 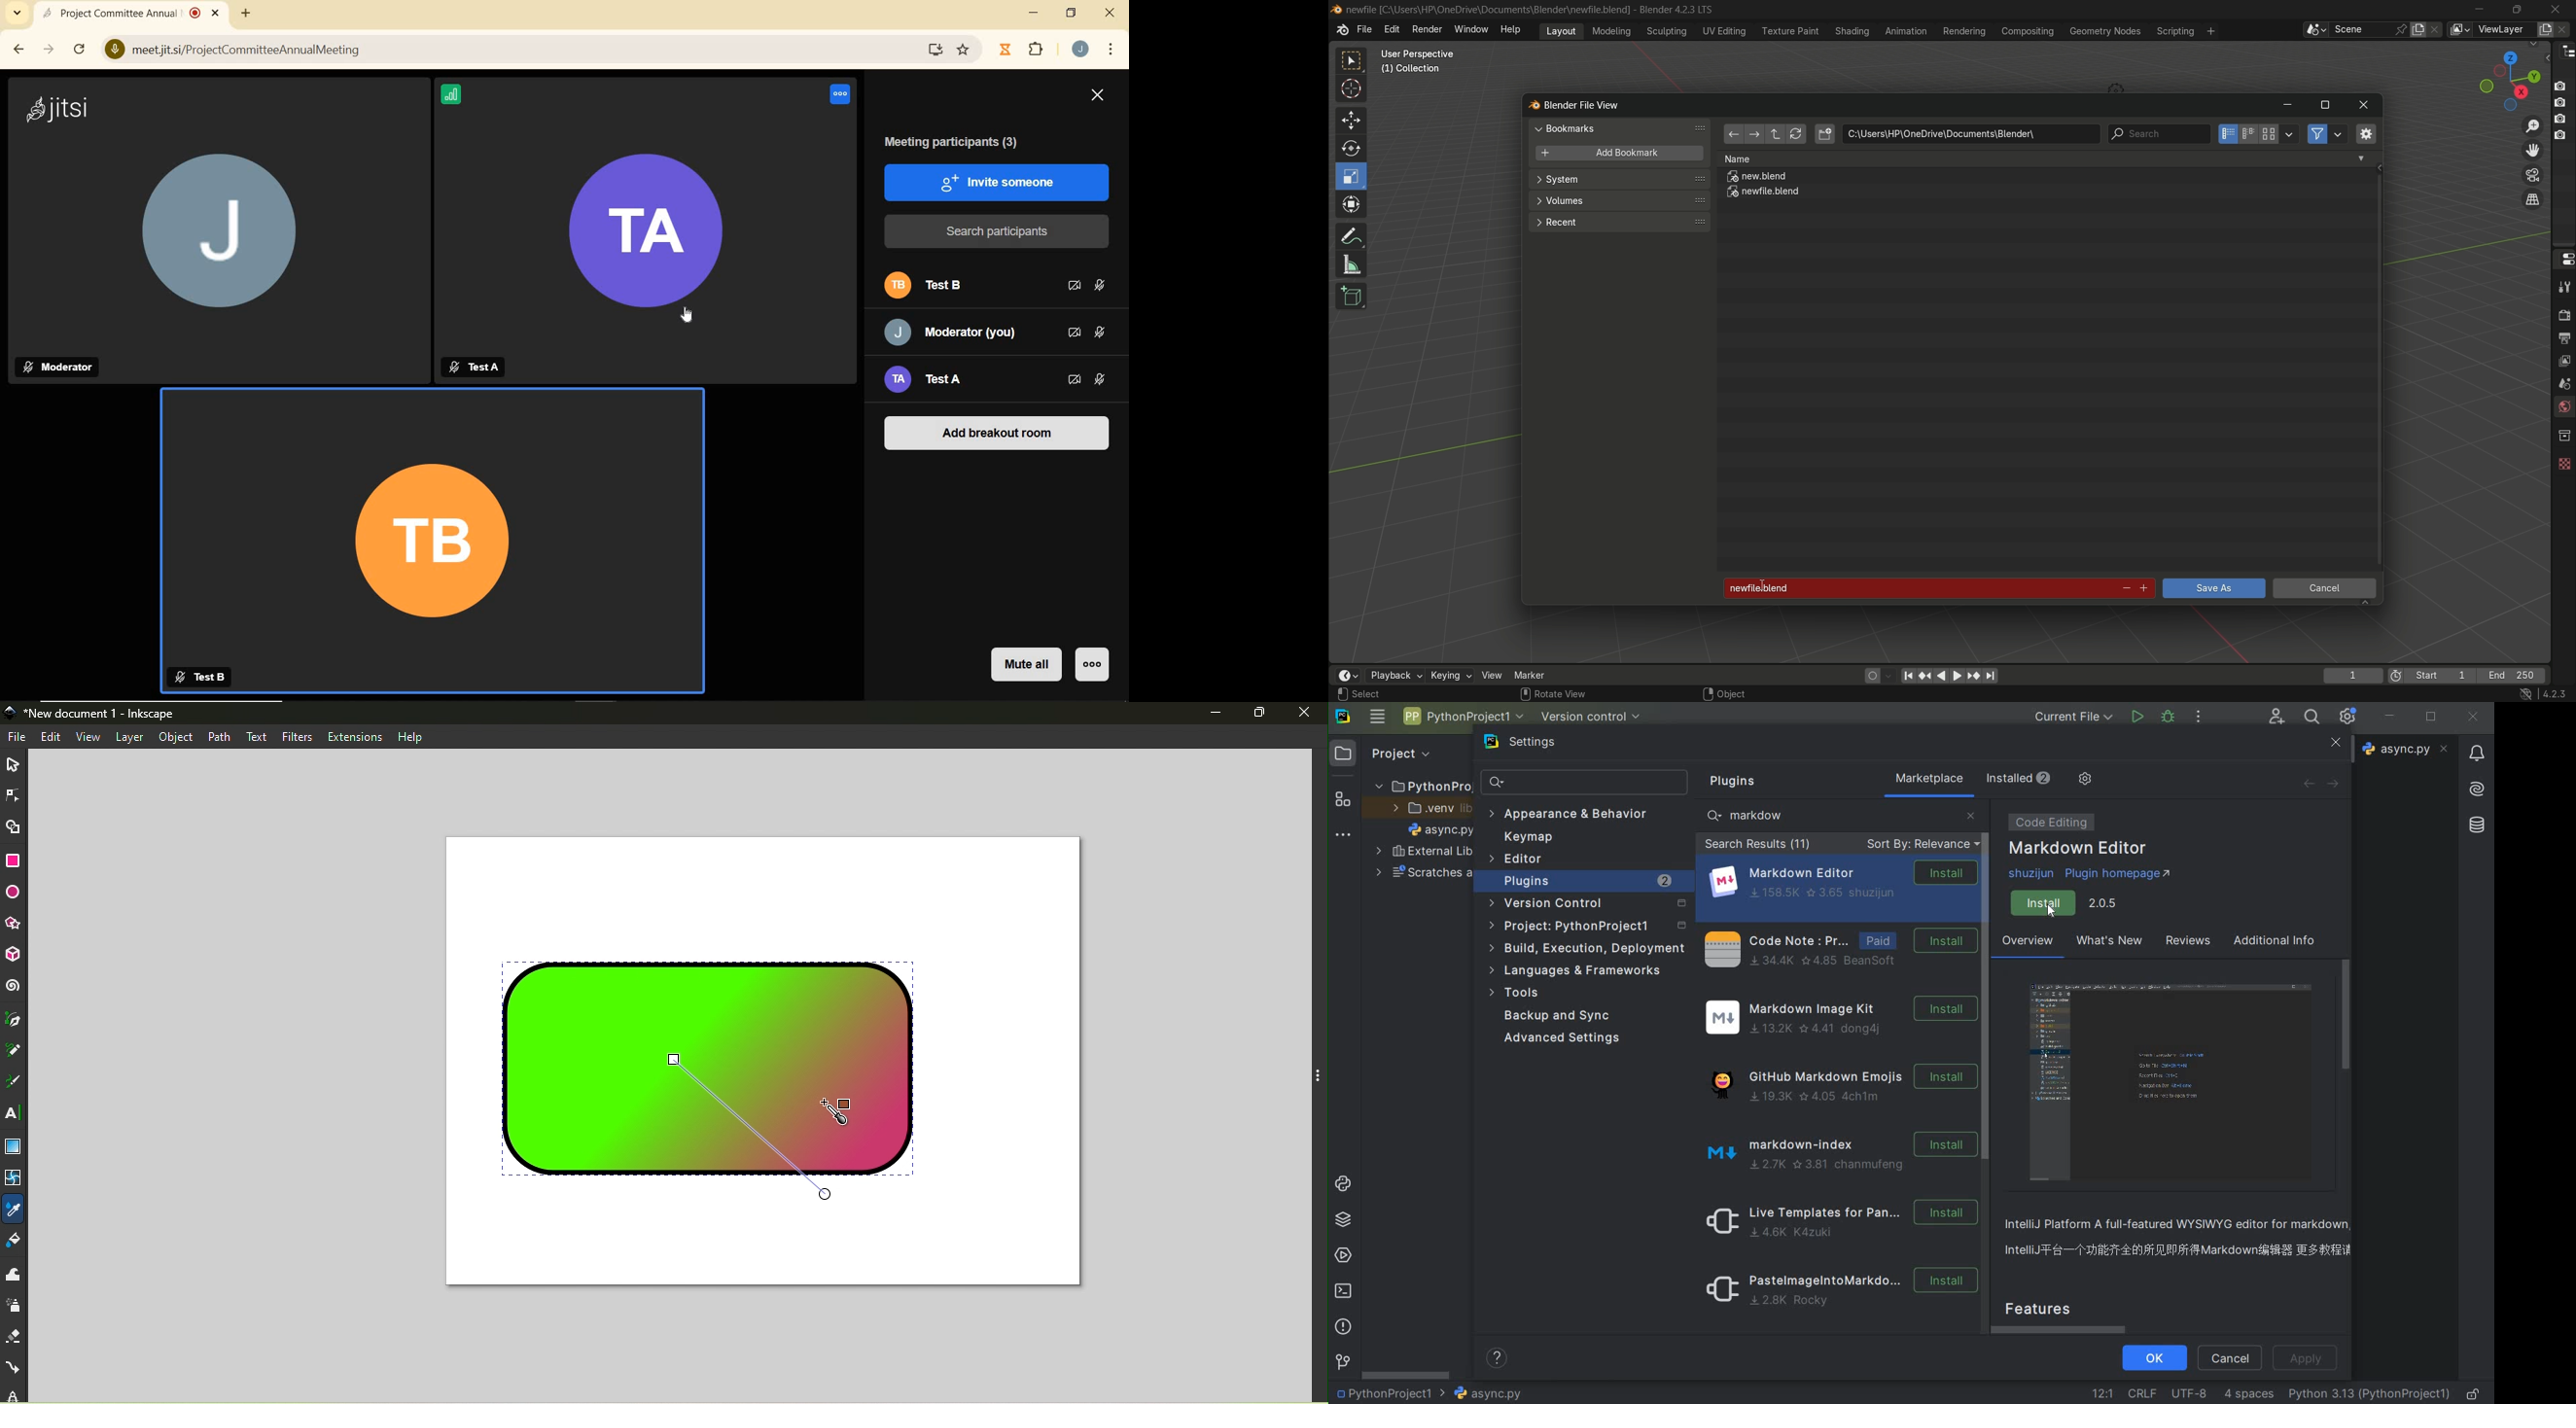 What do you see at coordinates (450, 94) in the screenshot?
I see `CONNECTION STATUS` at bounding box center [450, 94].